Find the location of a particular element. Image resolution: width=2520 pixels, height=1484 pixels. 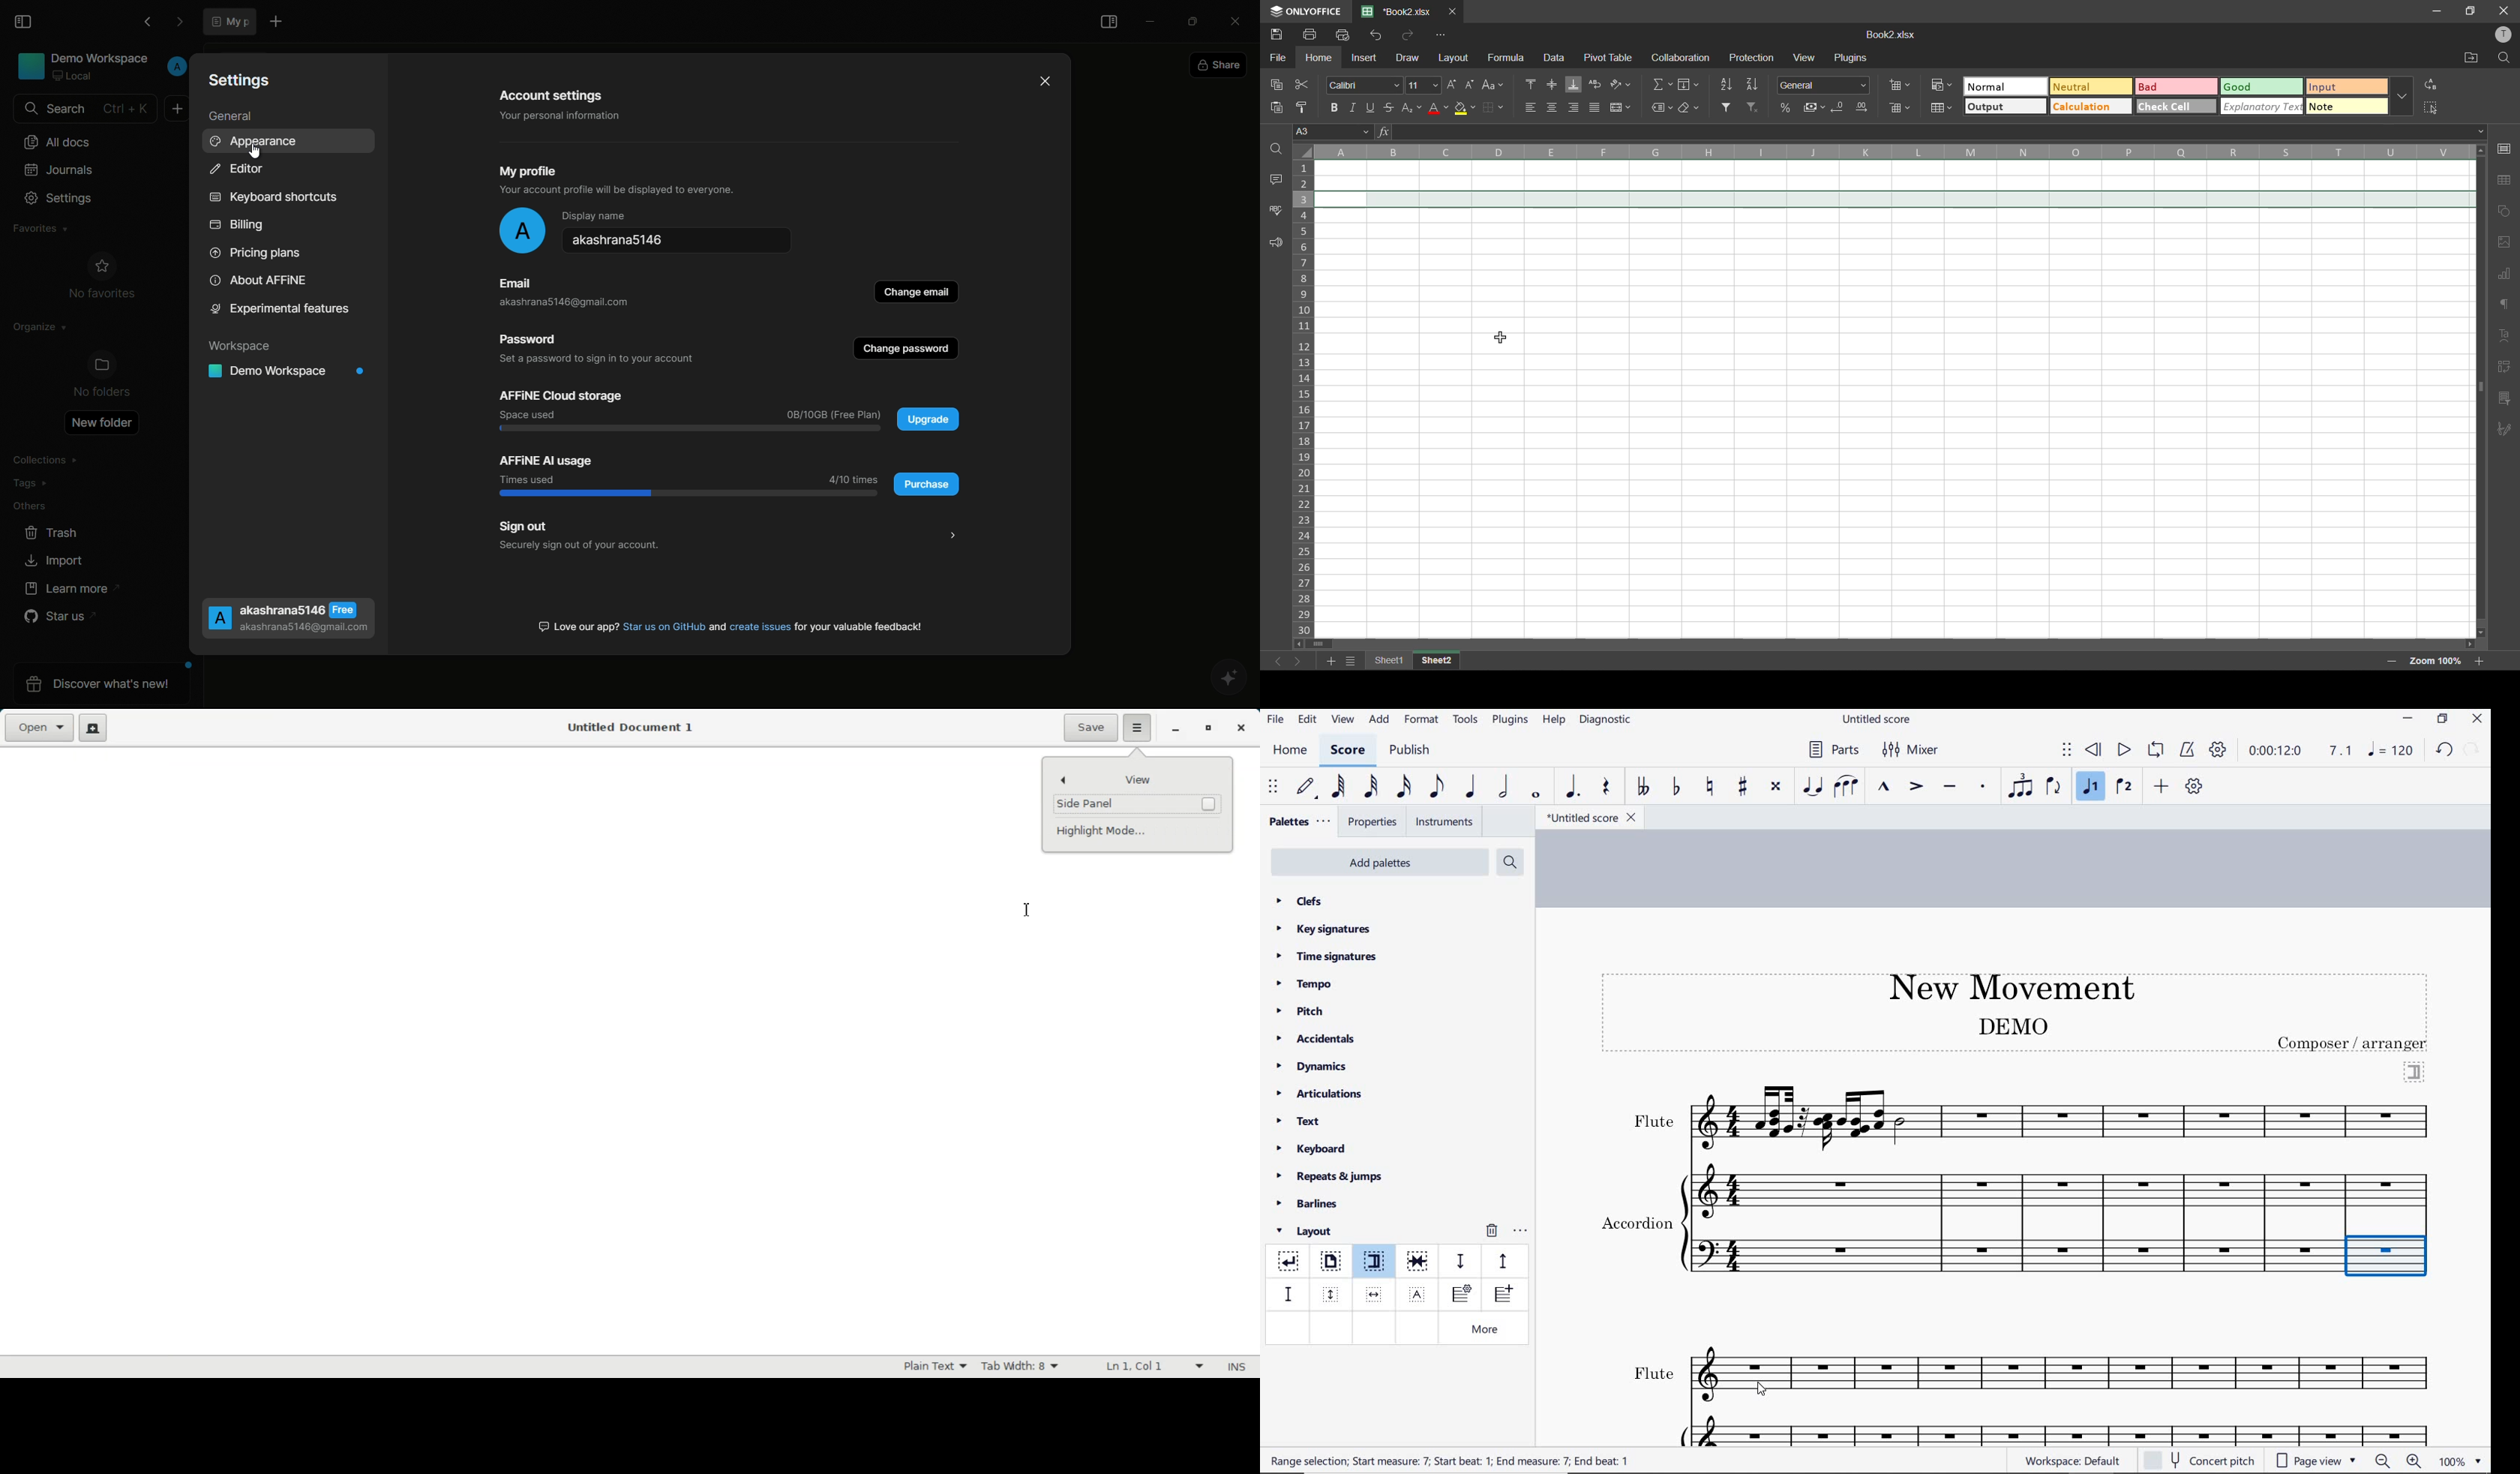

diagnostic is located at coordinates (1607, 721).